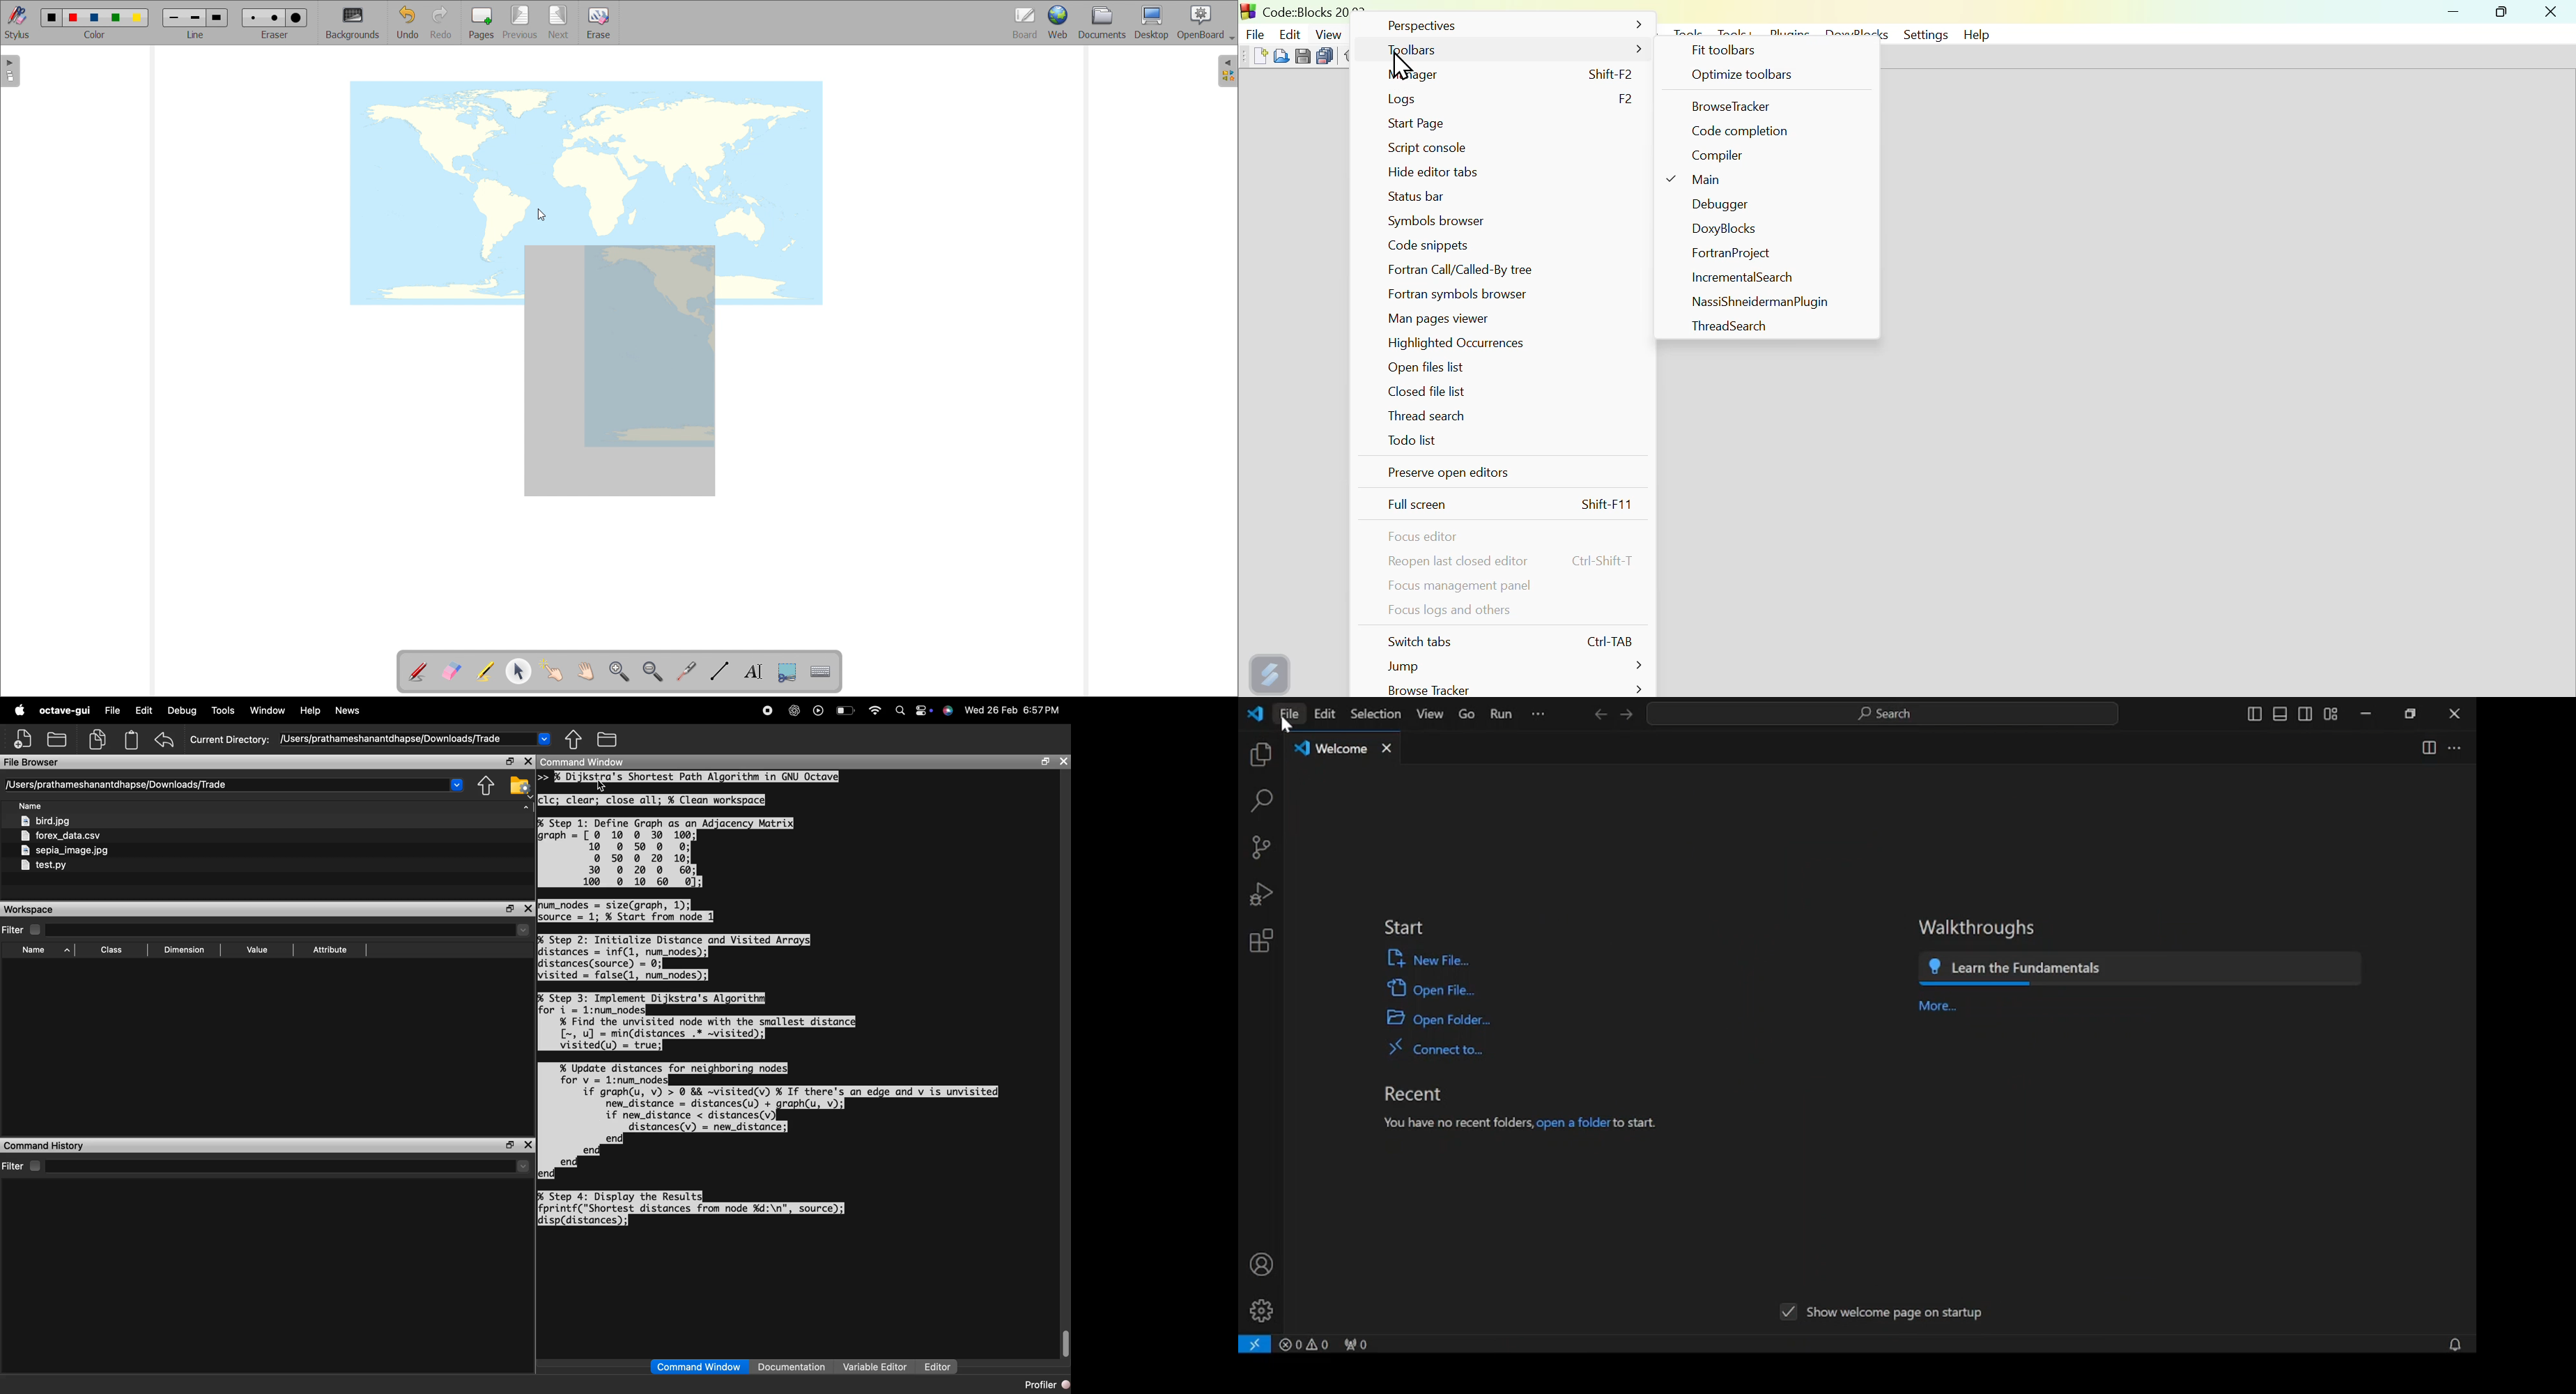  Describe the element at coordinates (599, 23) in the screenshot. I see `erase` at that location.